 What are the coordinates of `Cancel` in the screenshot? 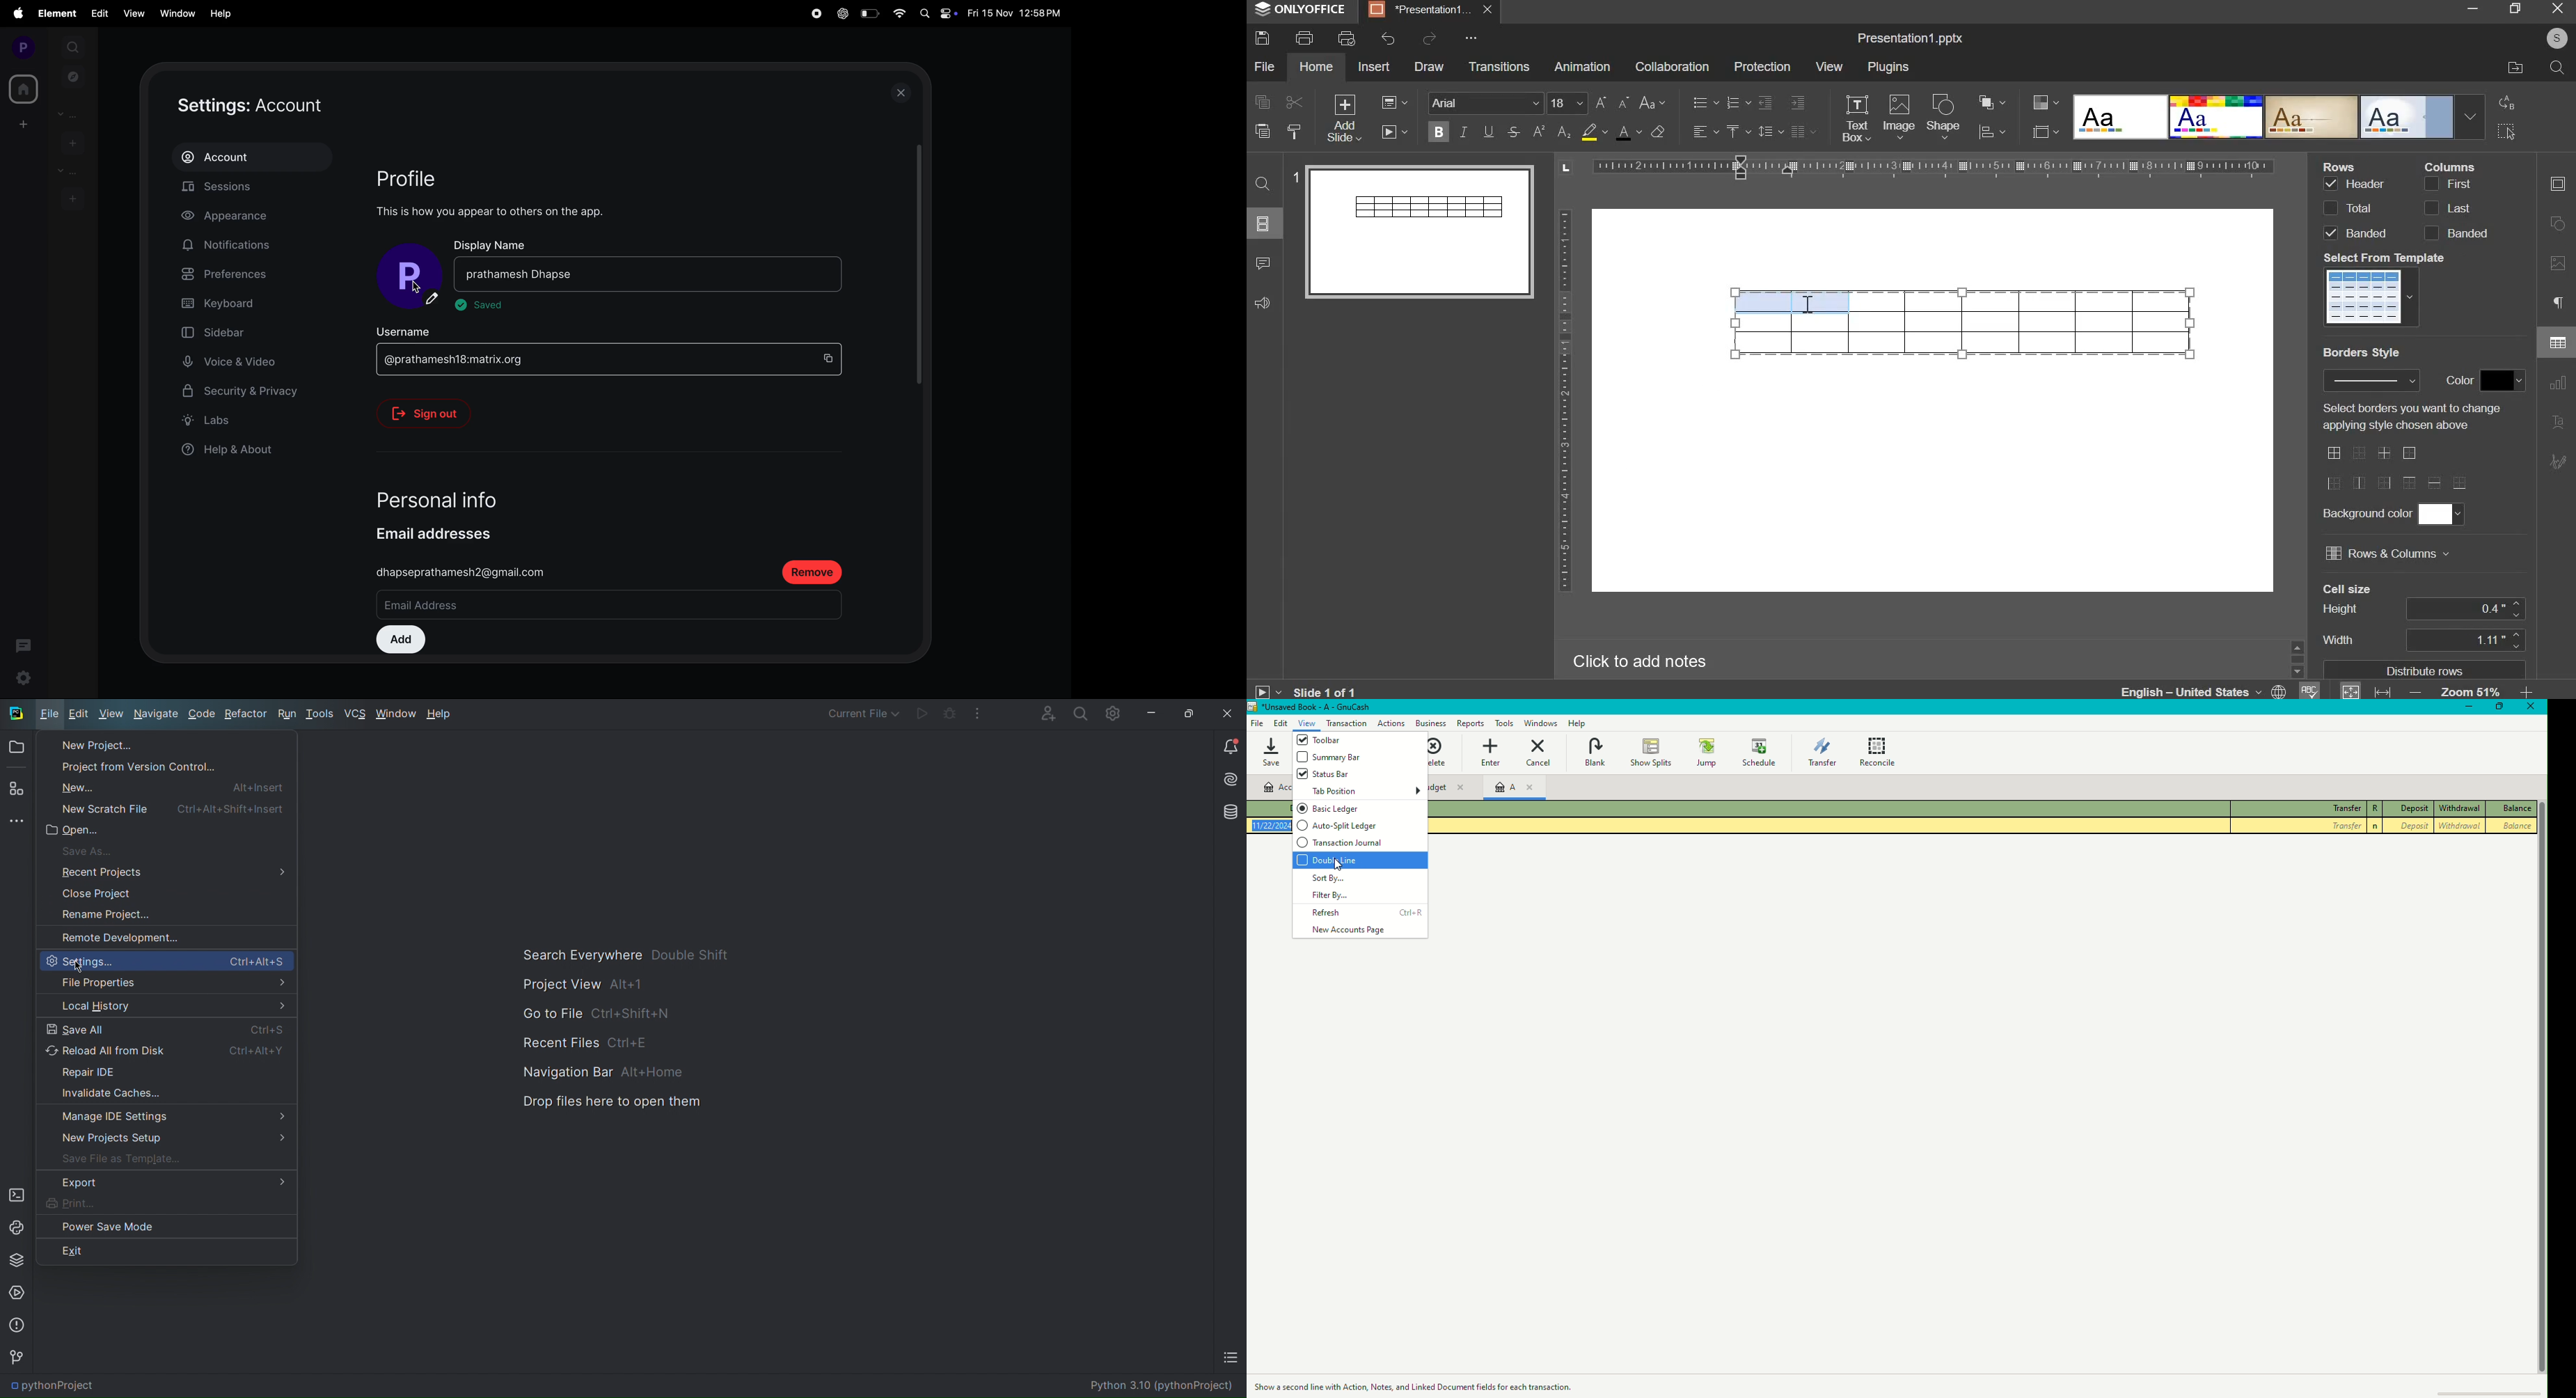 It's located at (1539, 755).